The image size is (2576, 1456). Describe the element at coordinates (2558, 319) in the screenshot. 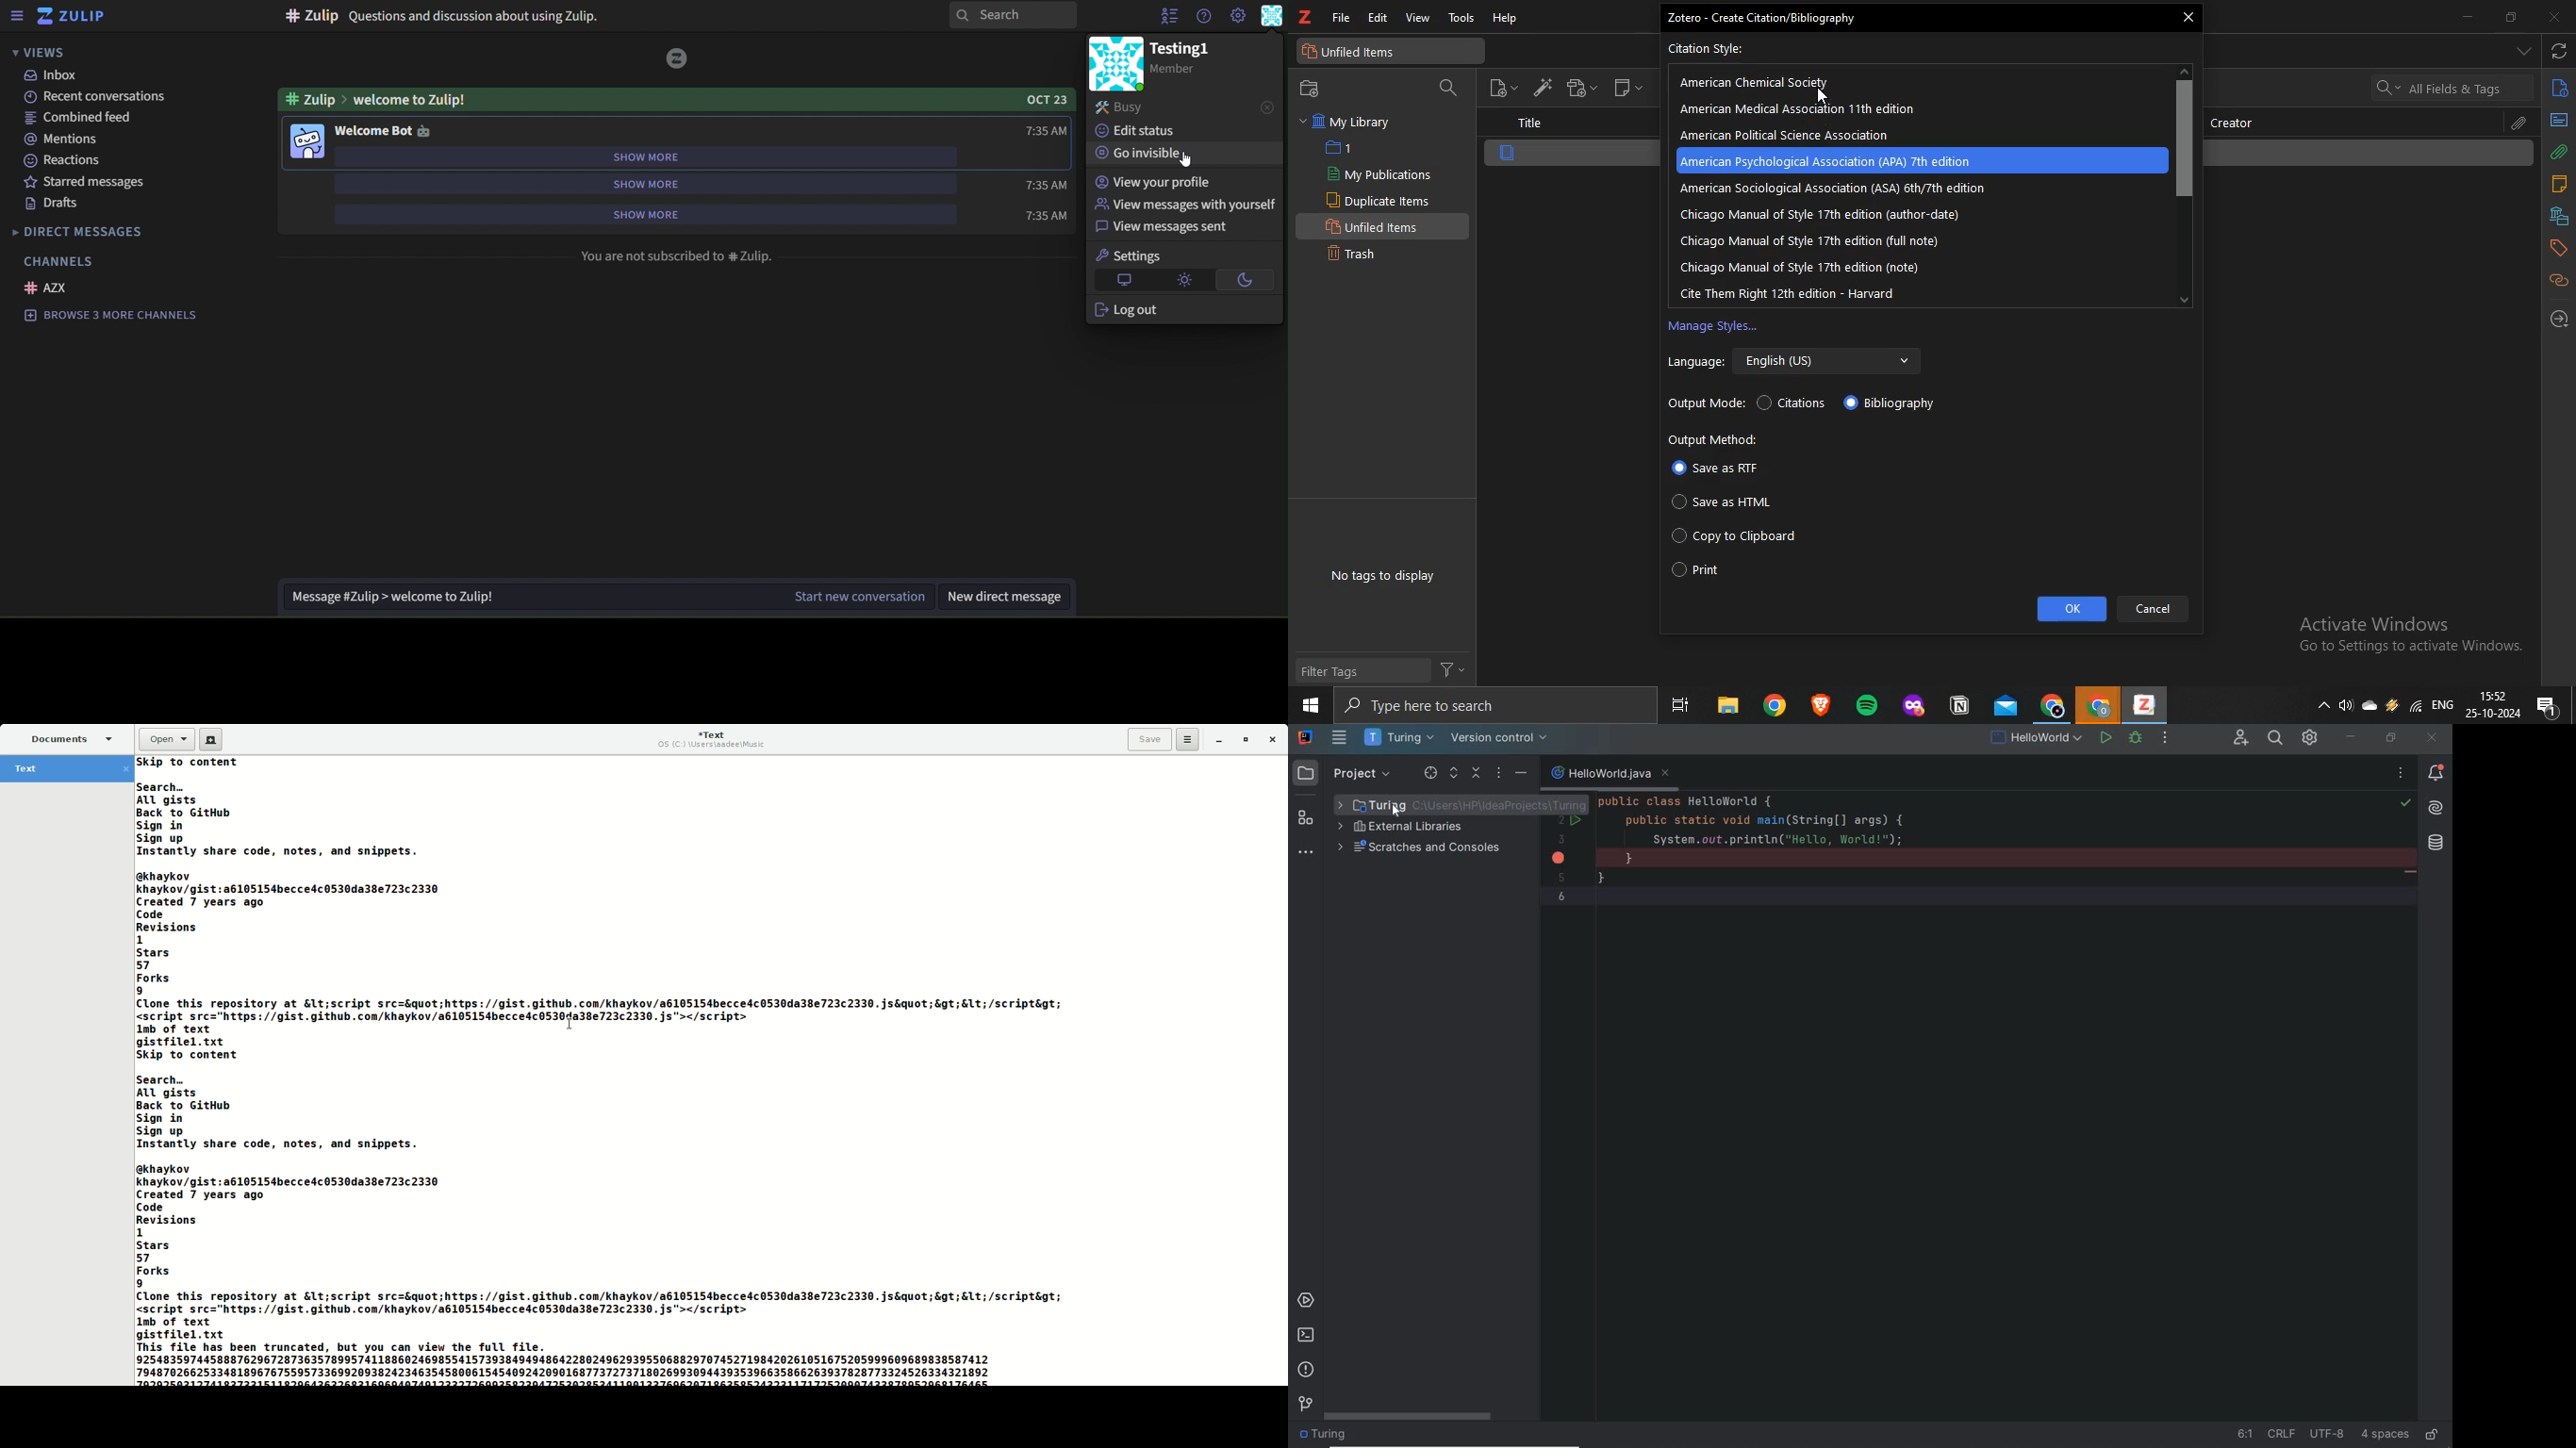

I see `locate` at that location.